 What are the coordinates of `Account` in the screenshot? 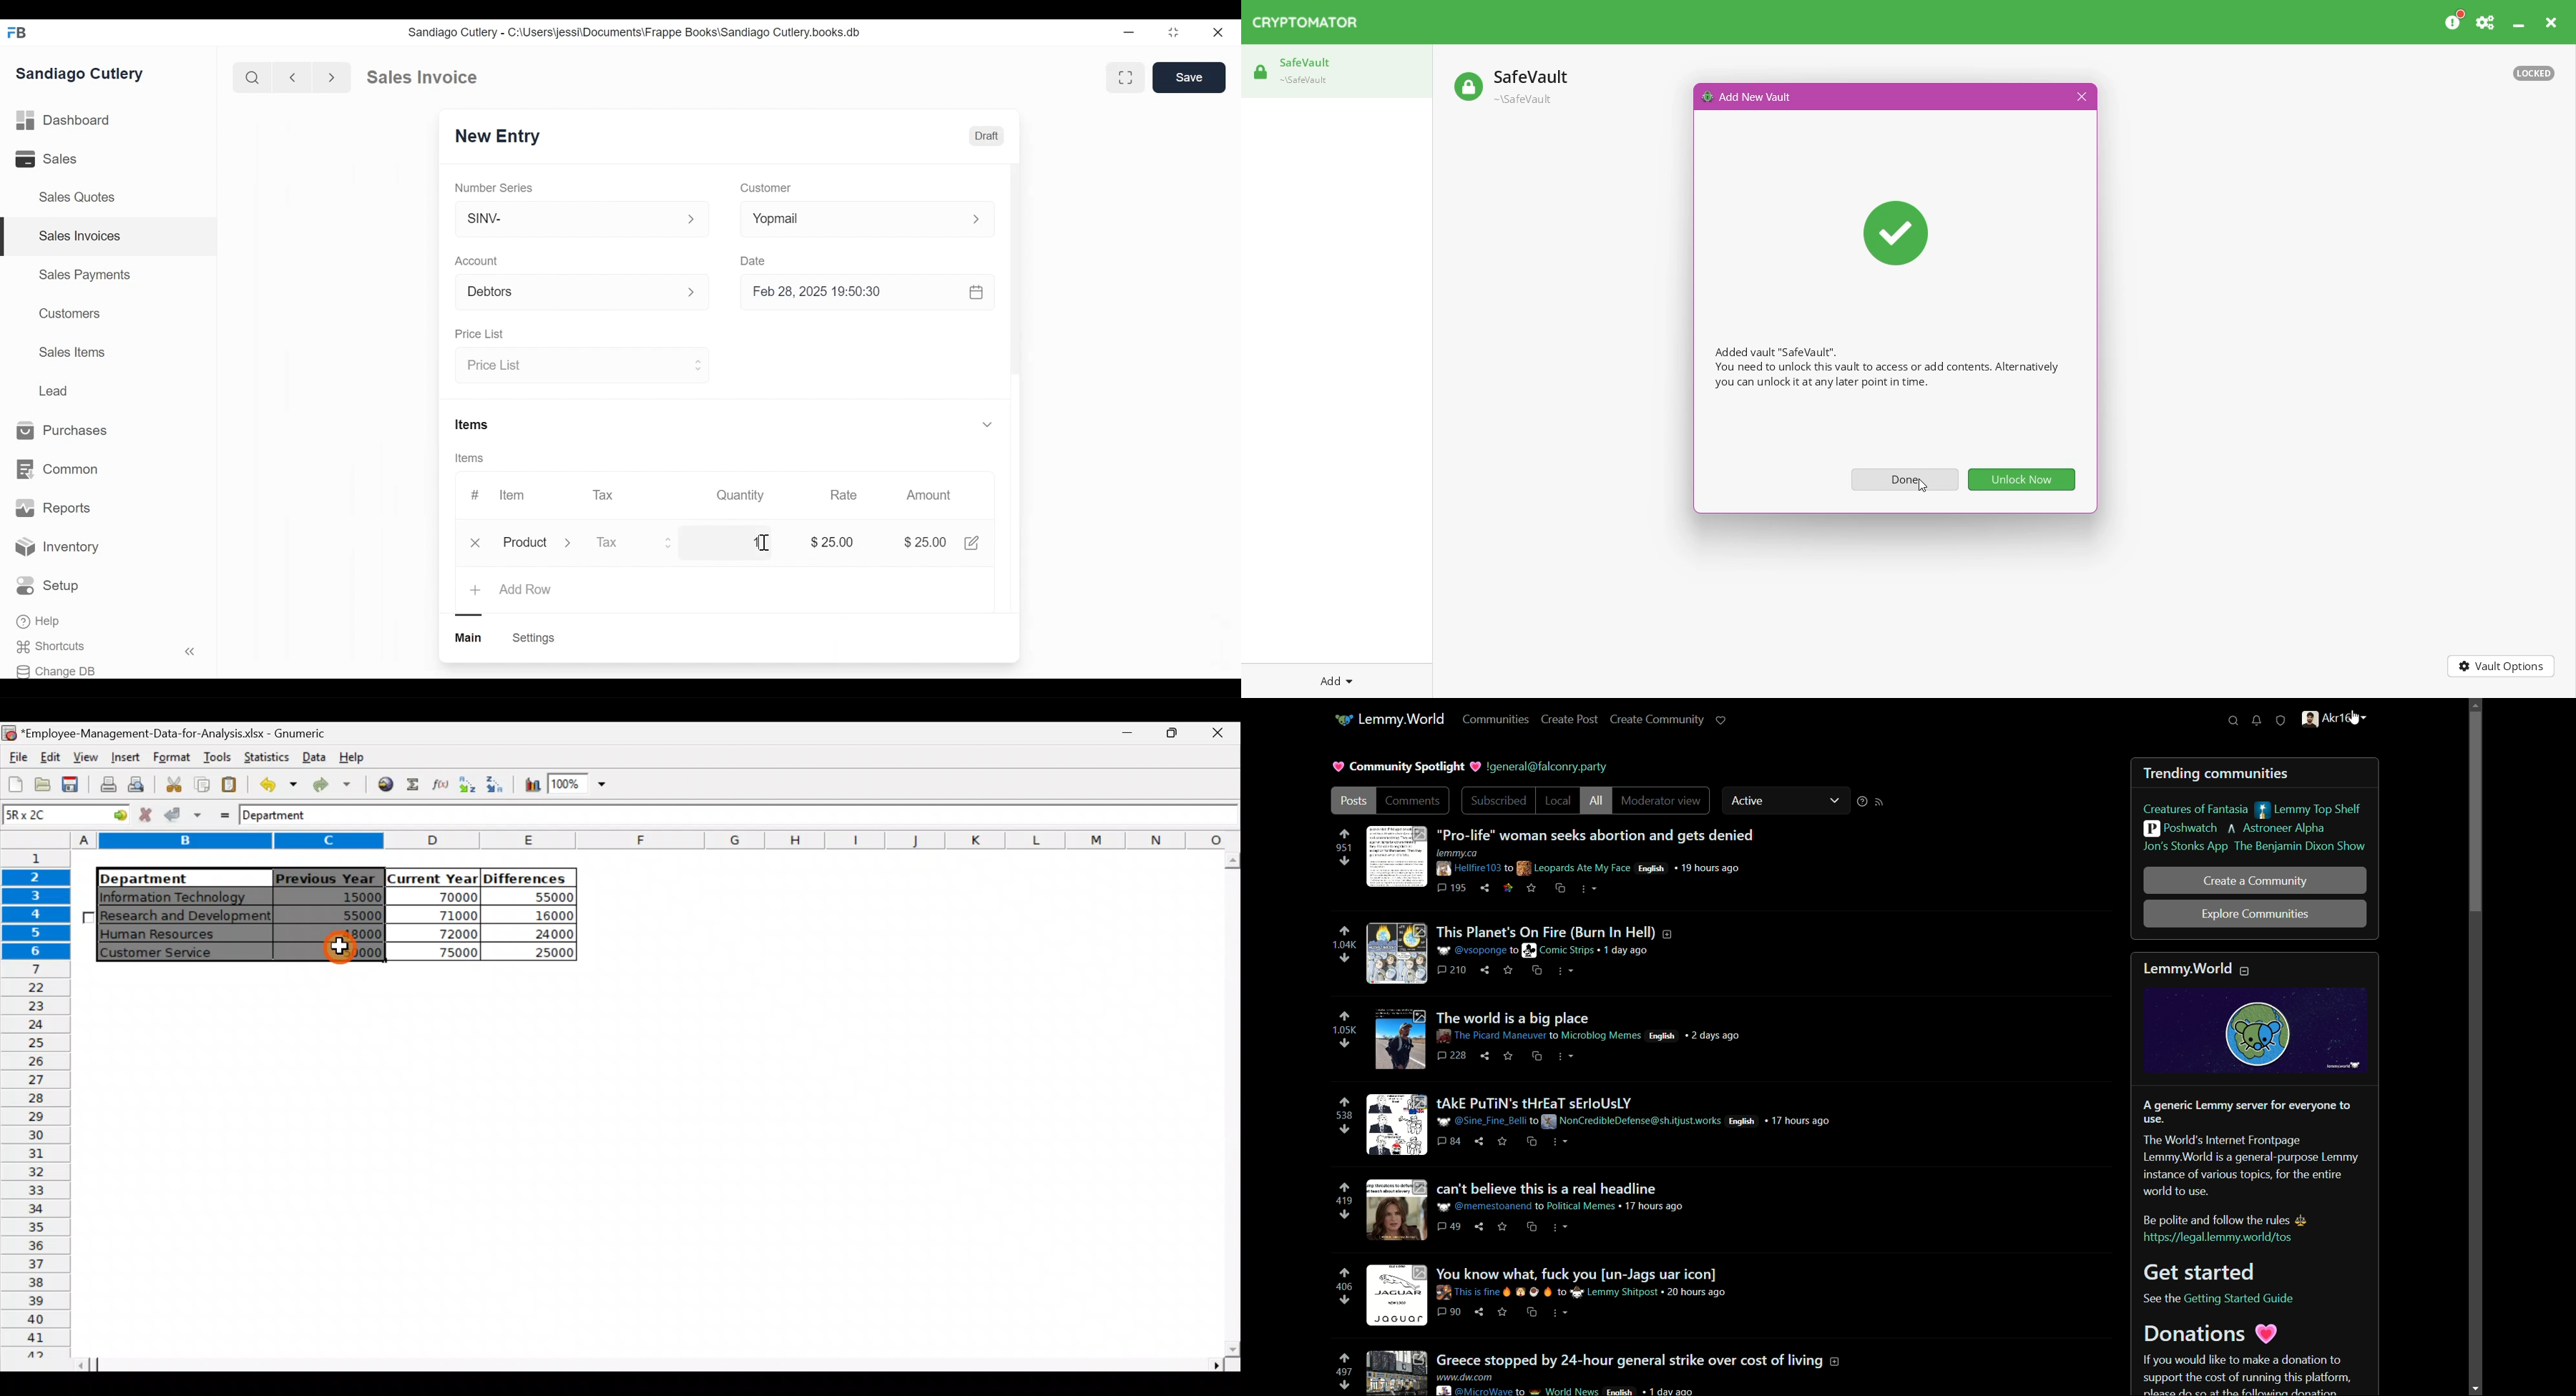 It's located at (477, 260).